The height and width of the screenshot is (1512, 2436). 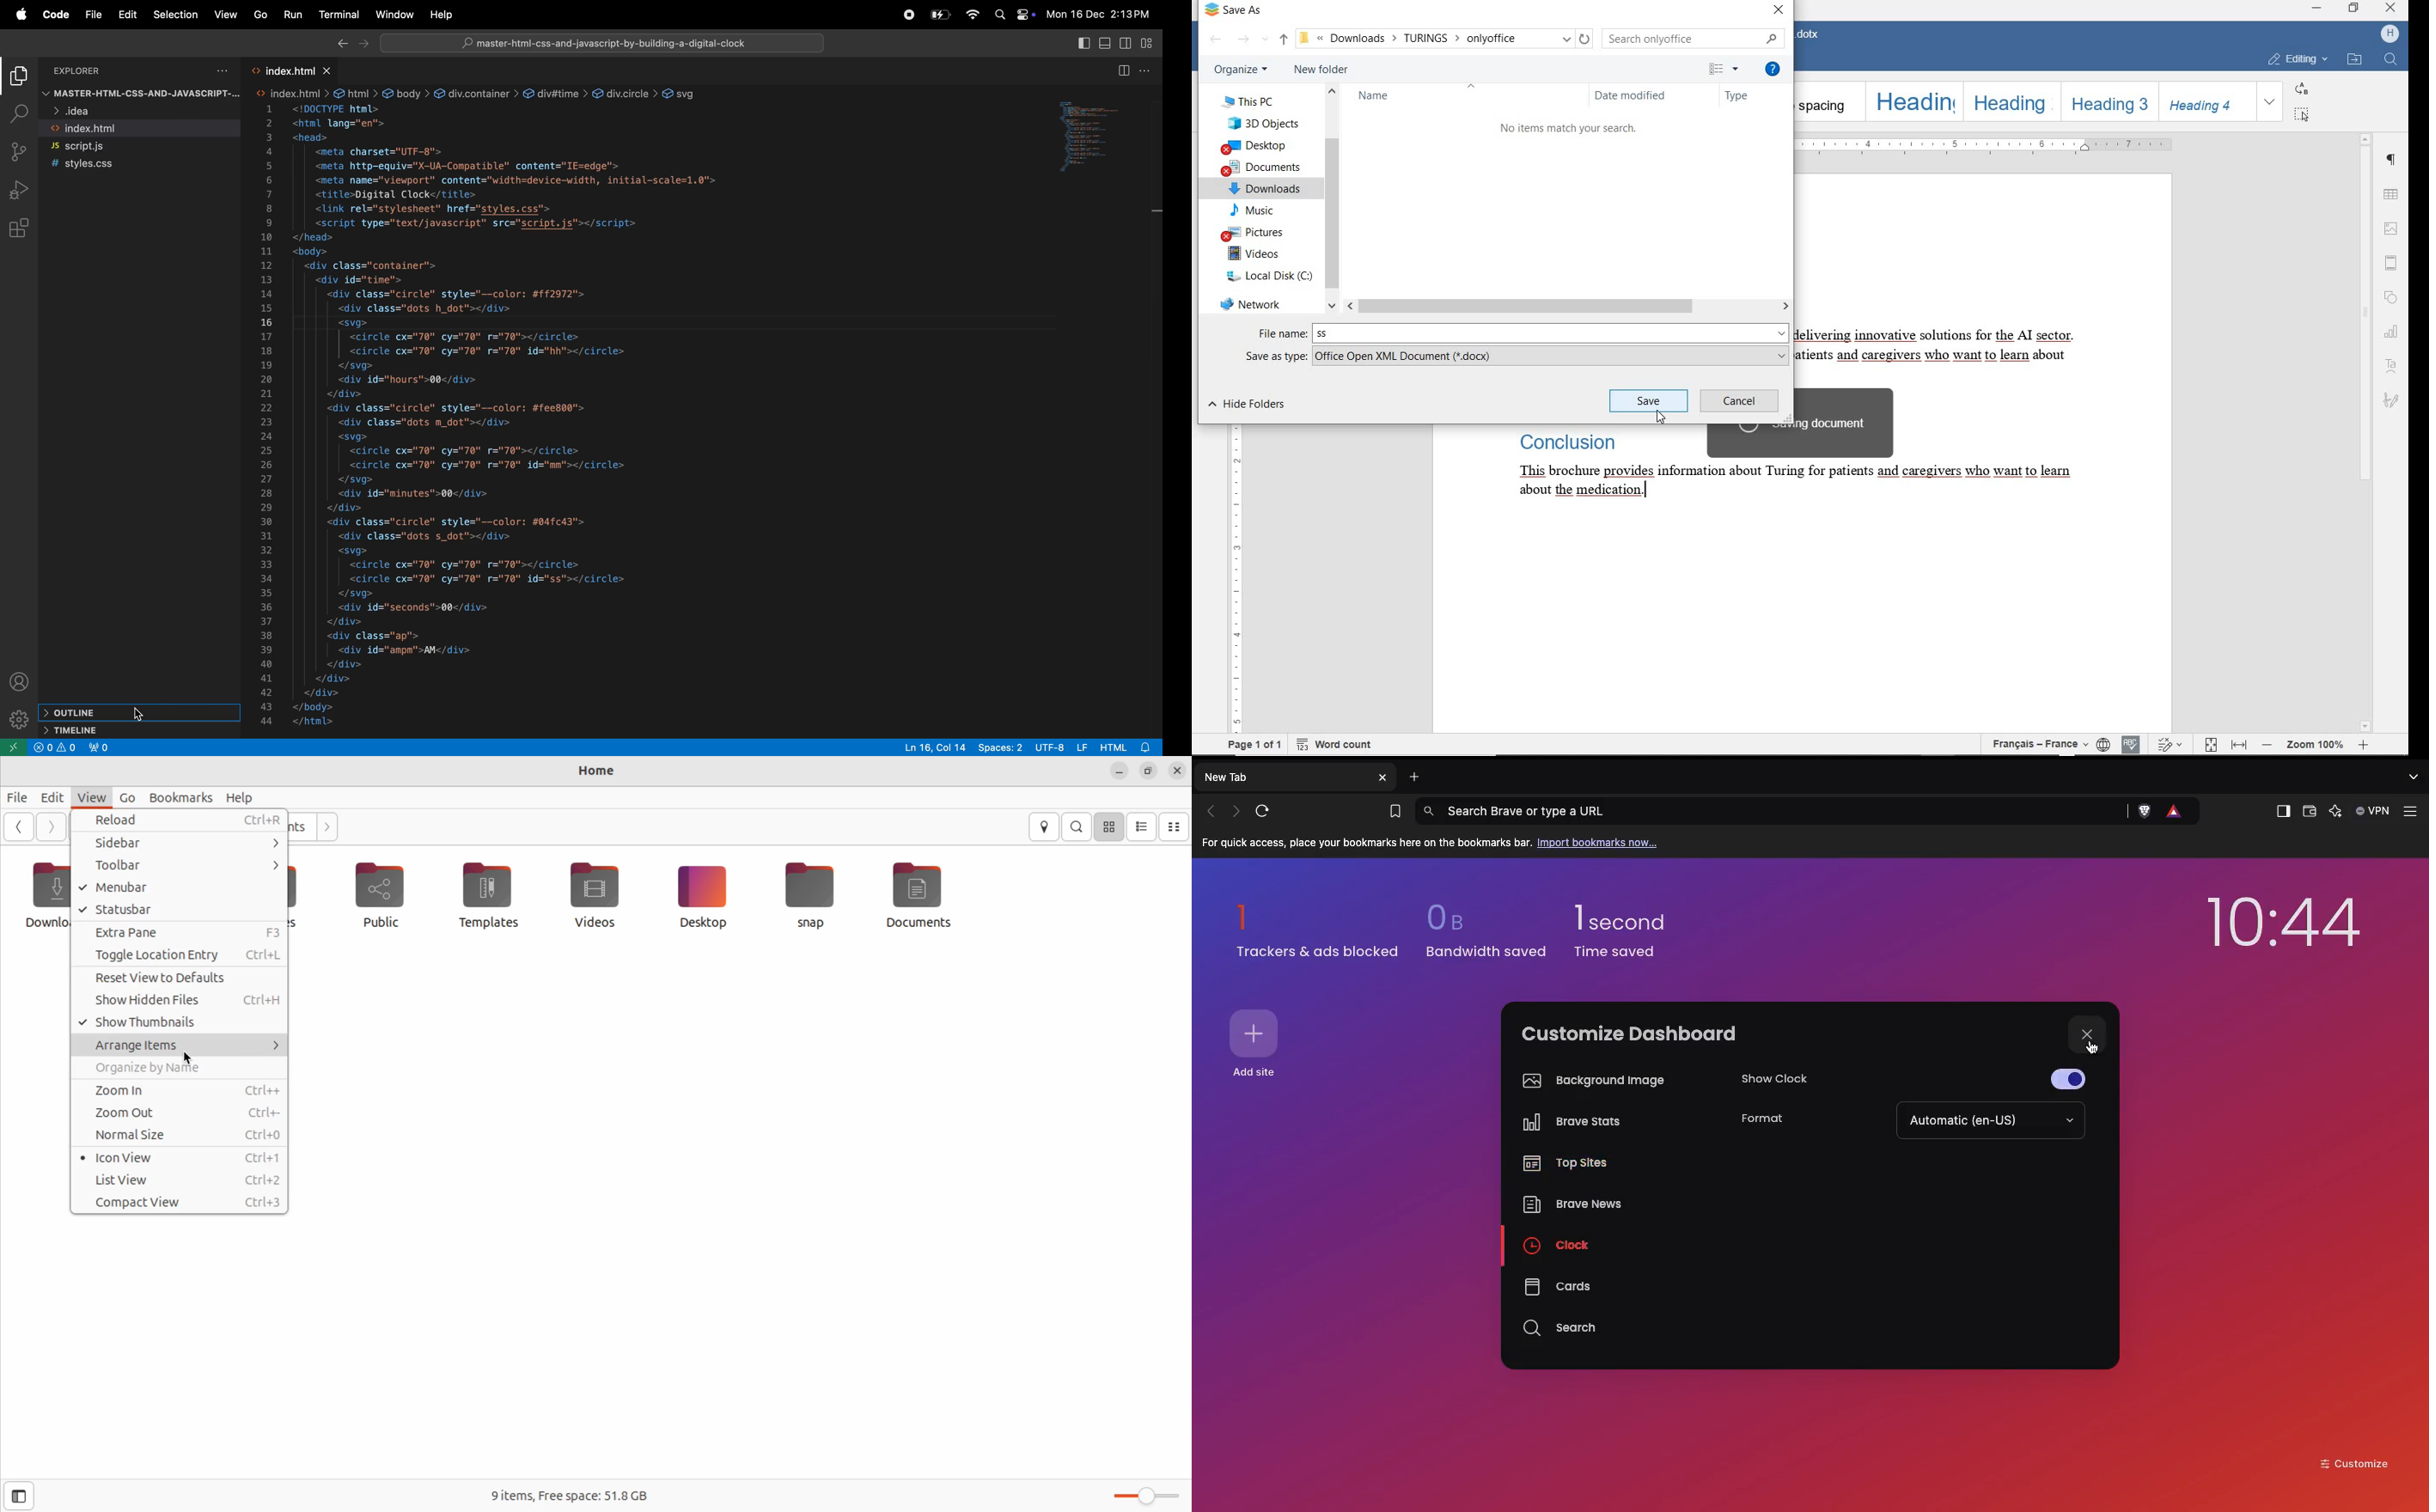 I want to click on spaces 2, so click(x=1002, y=747).